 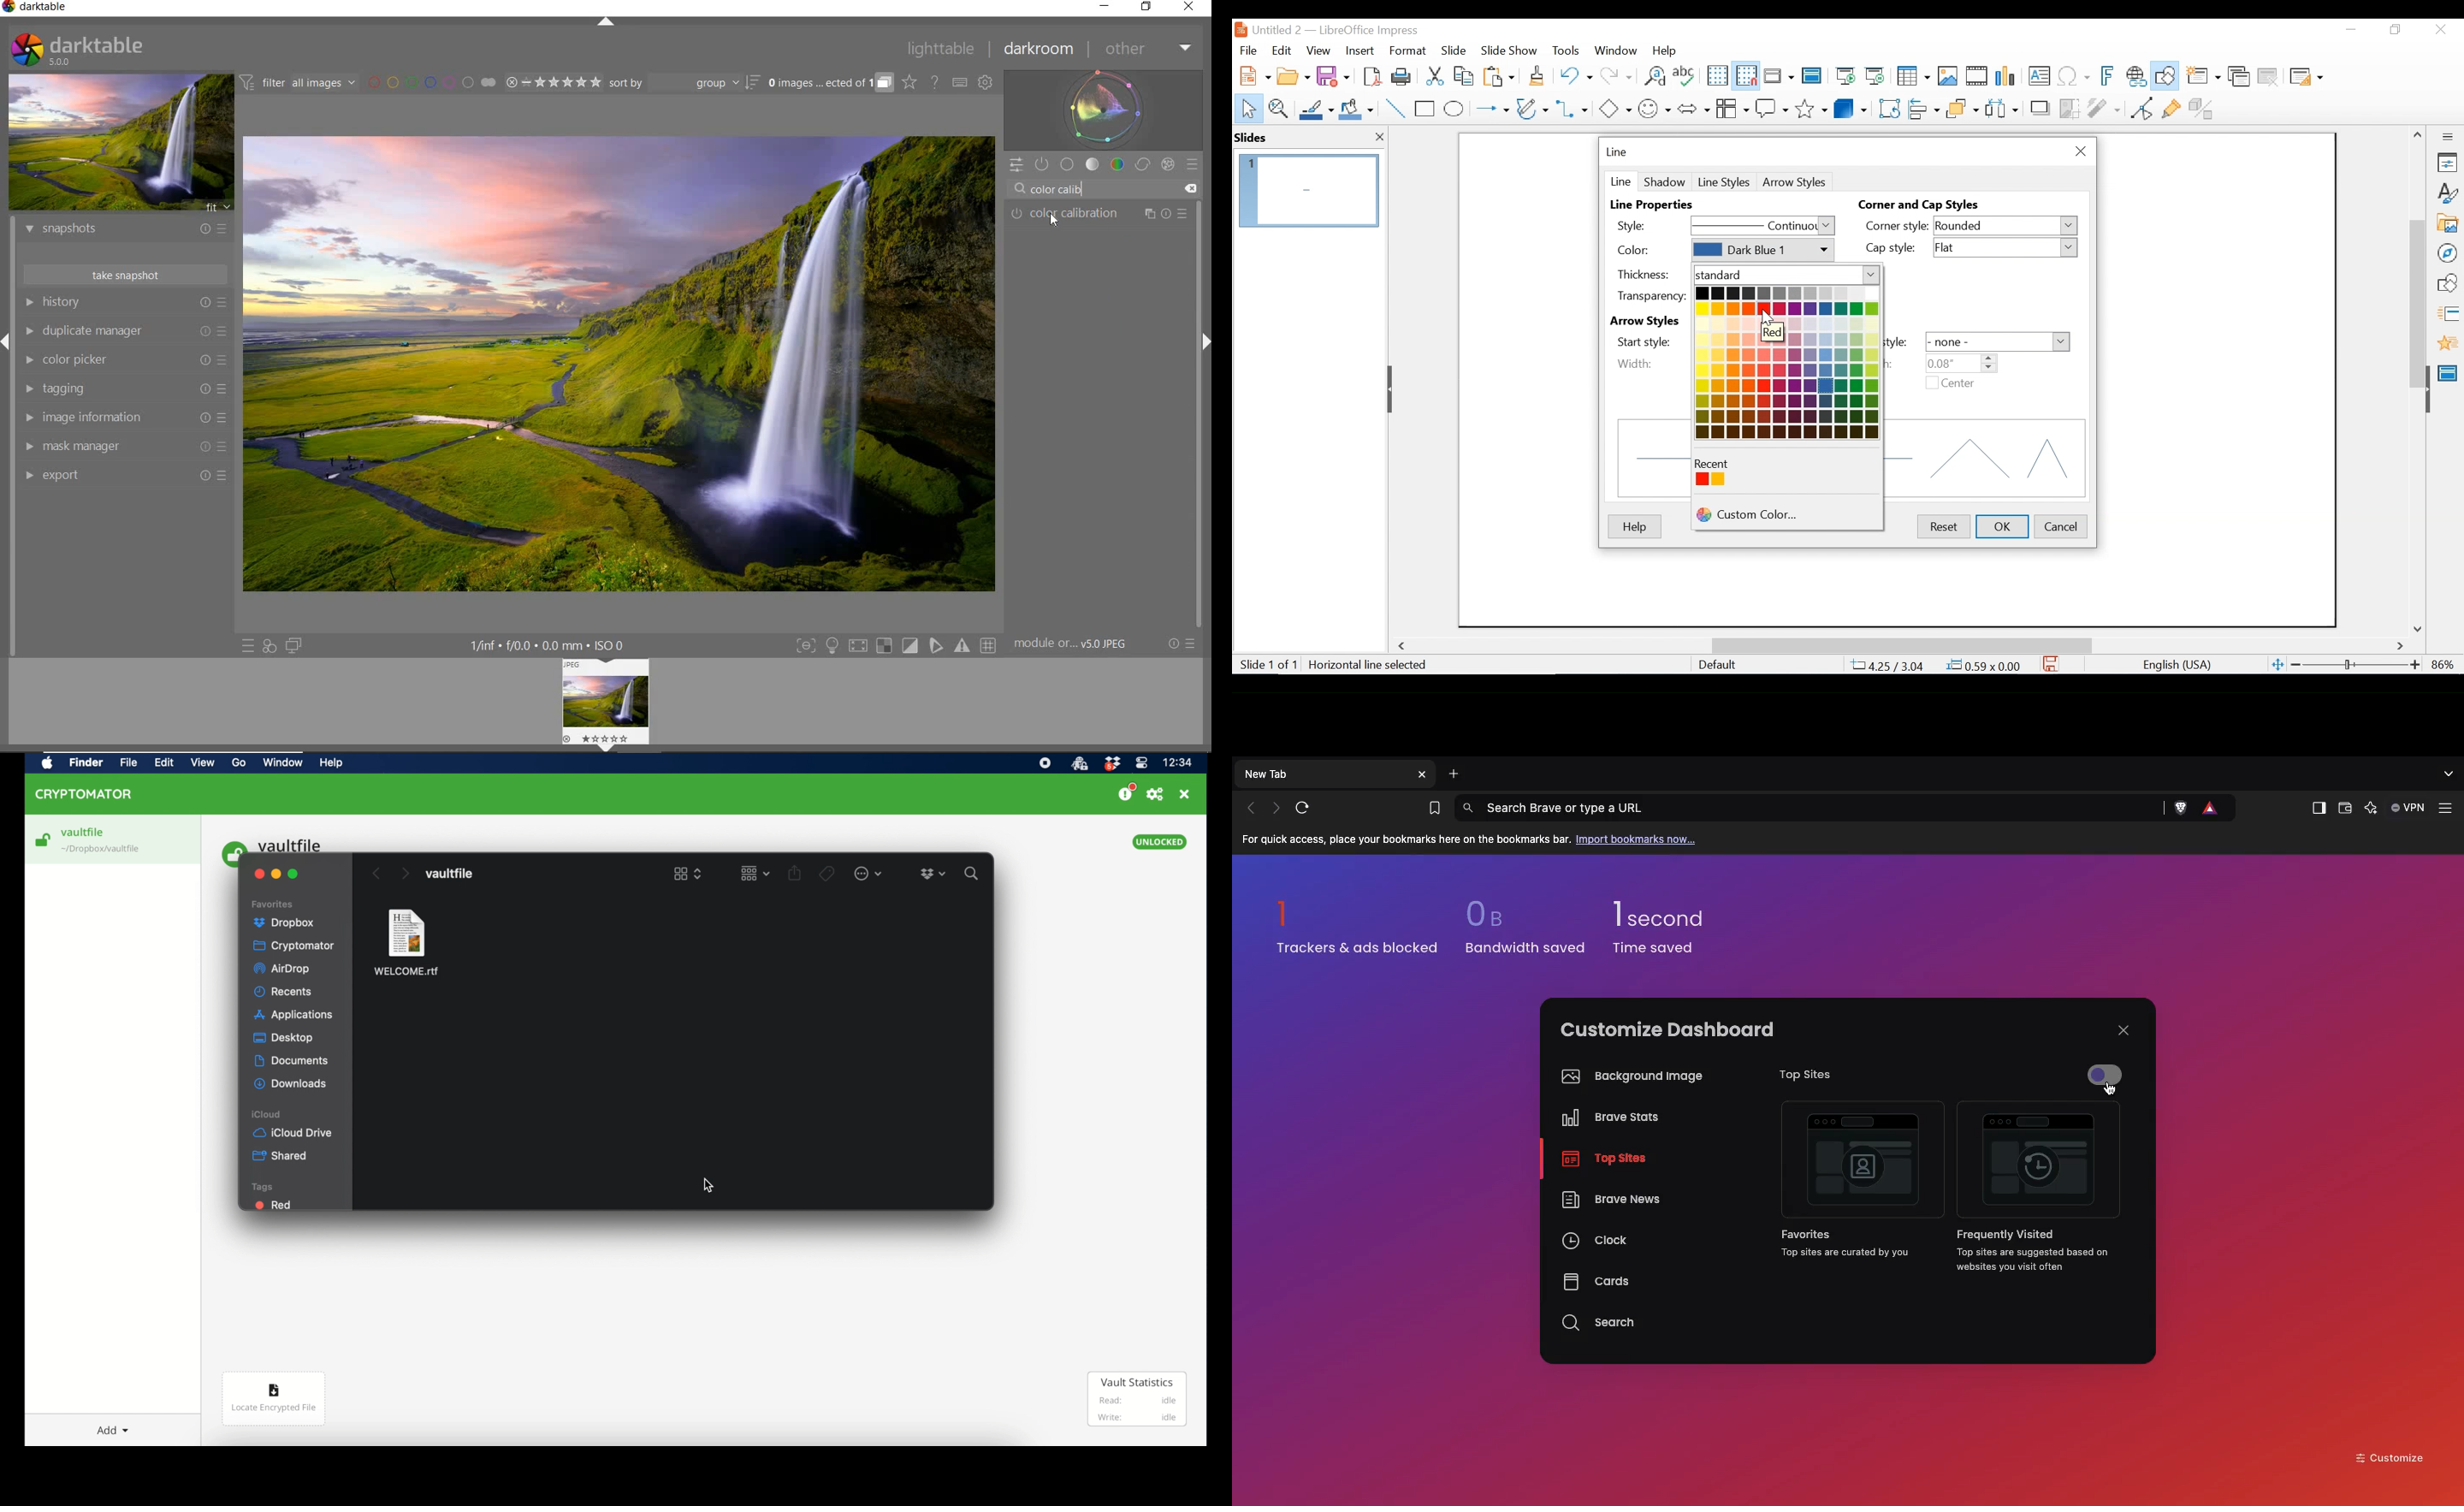 What do you see at coordinates (1650, 273) in the screenshot?
I see `Thickness` at bounding box center [1650, 273].